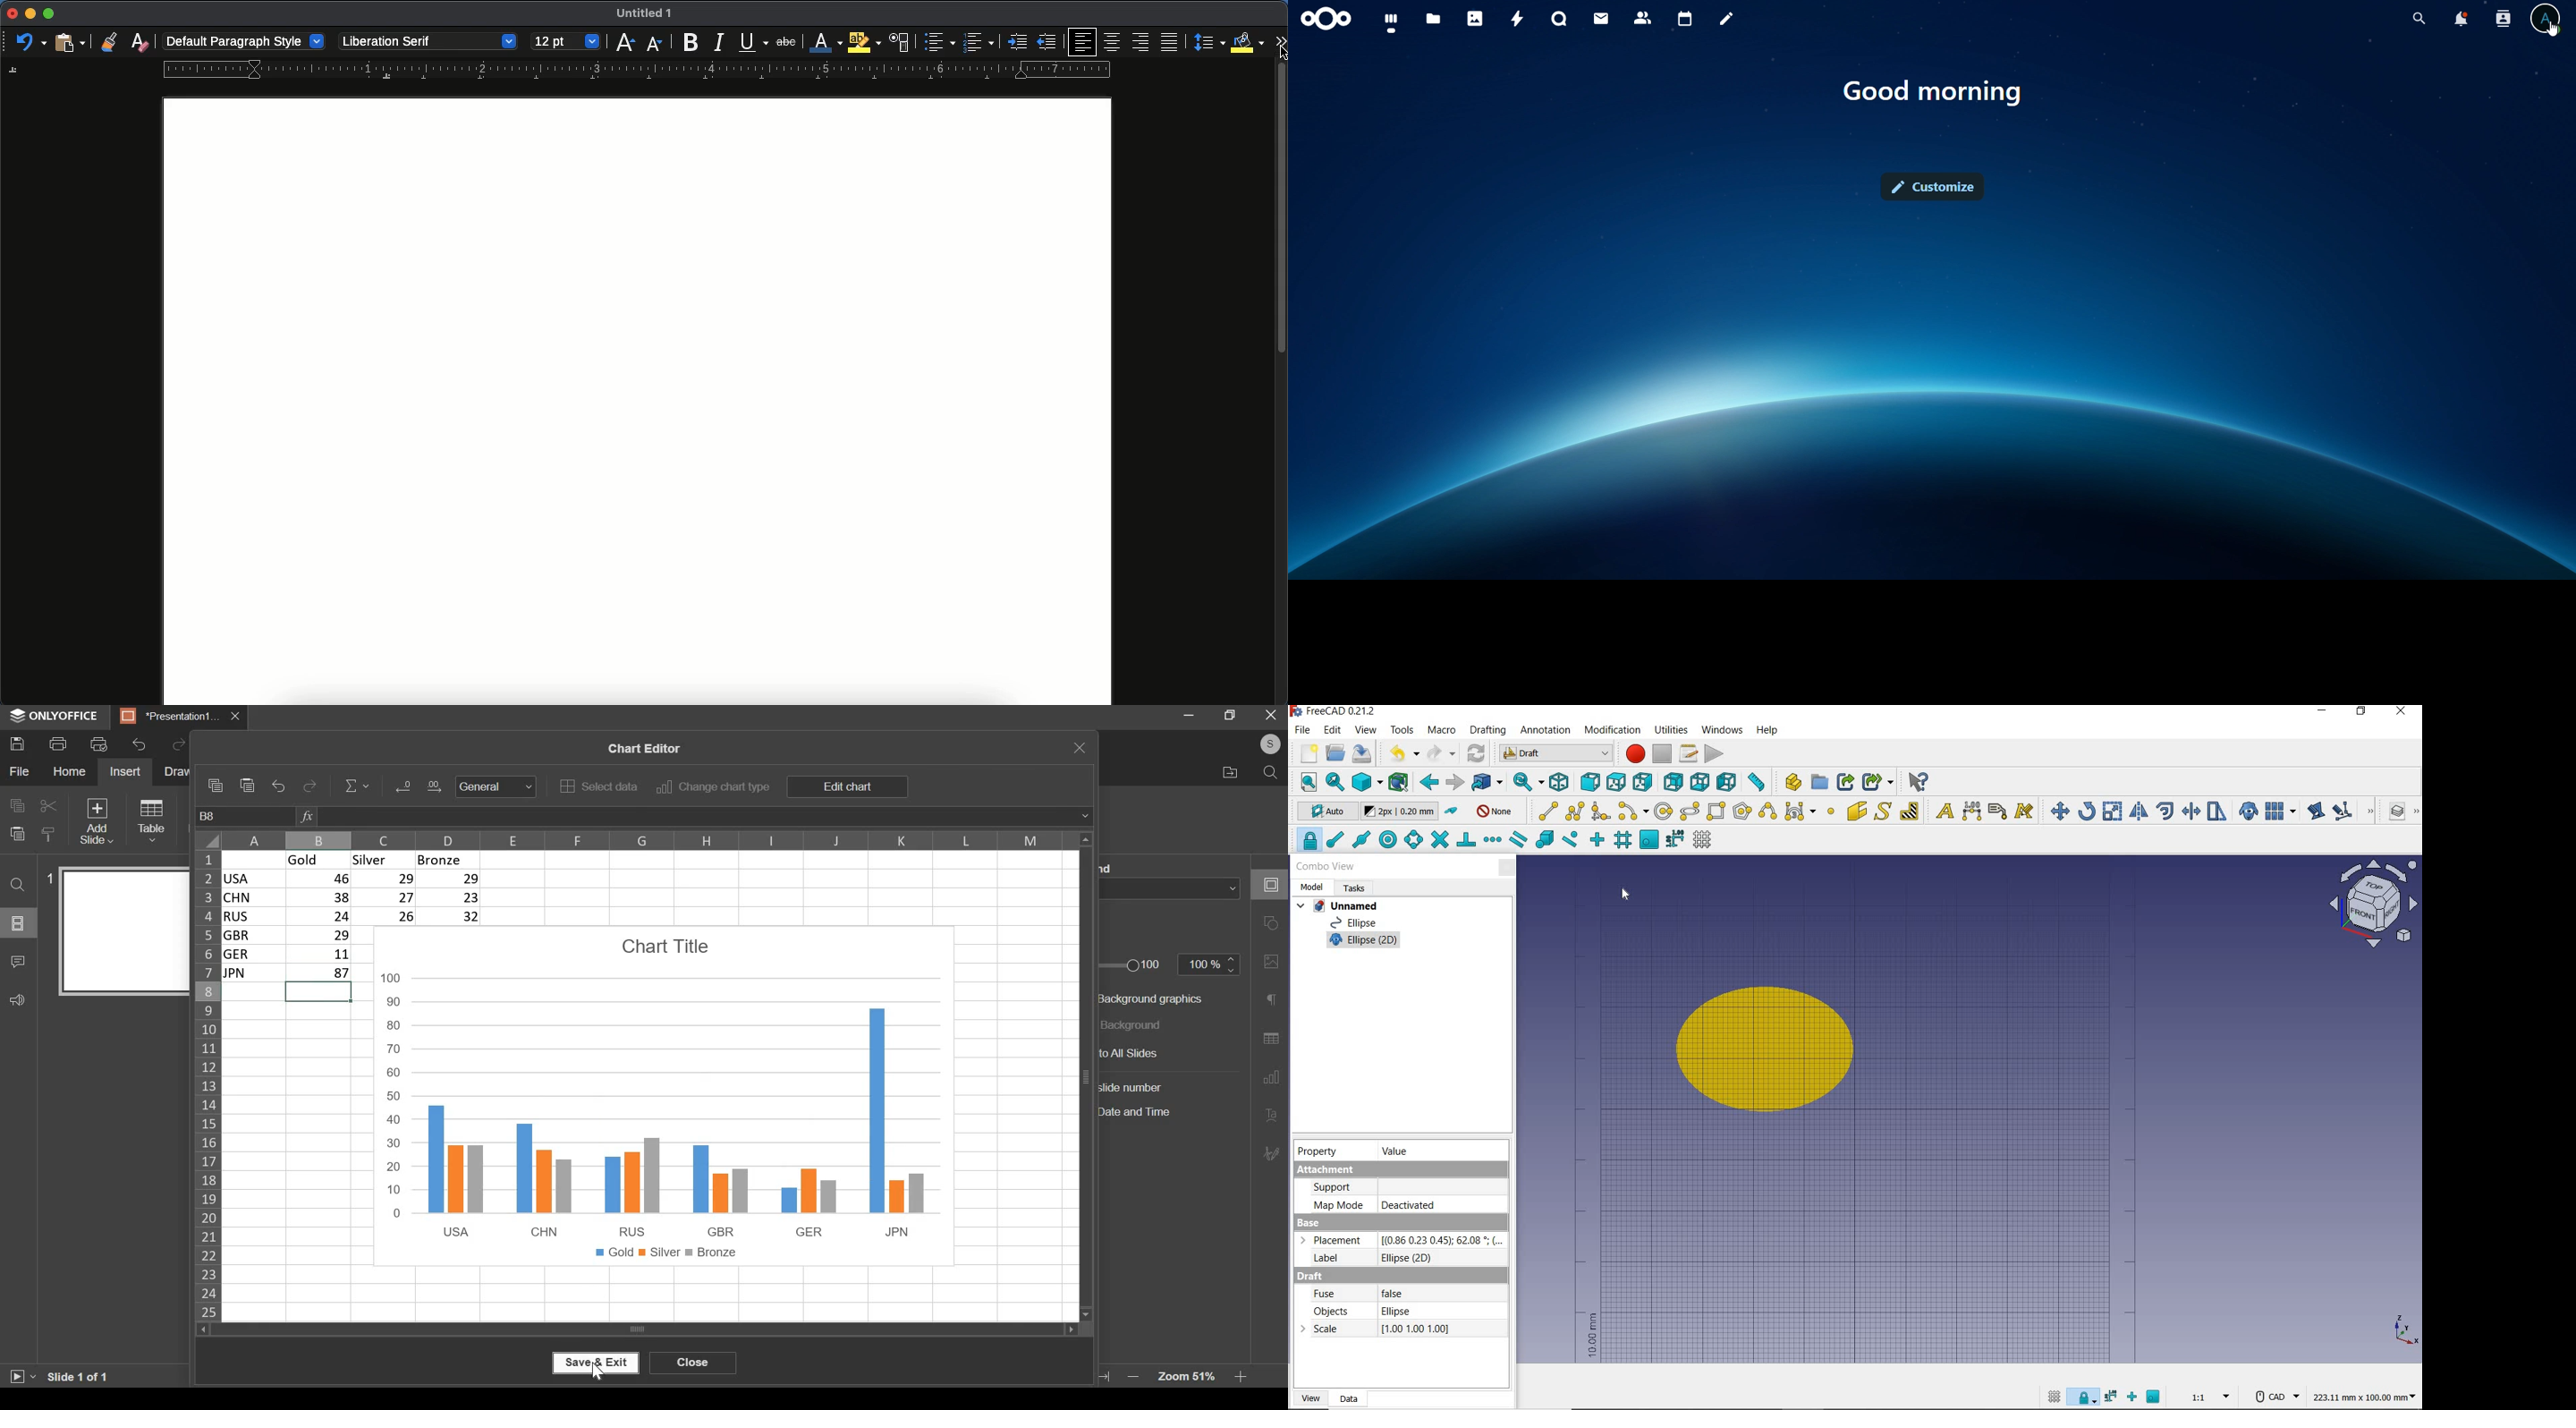 The image size is (2576, 1428). Describe the element at coordinates (1282, 386) in the screenshot. I see `scroll` at that location.